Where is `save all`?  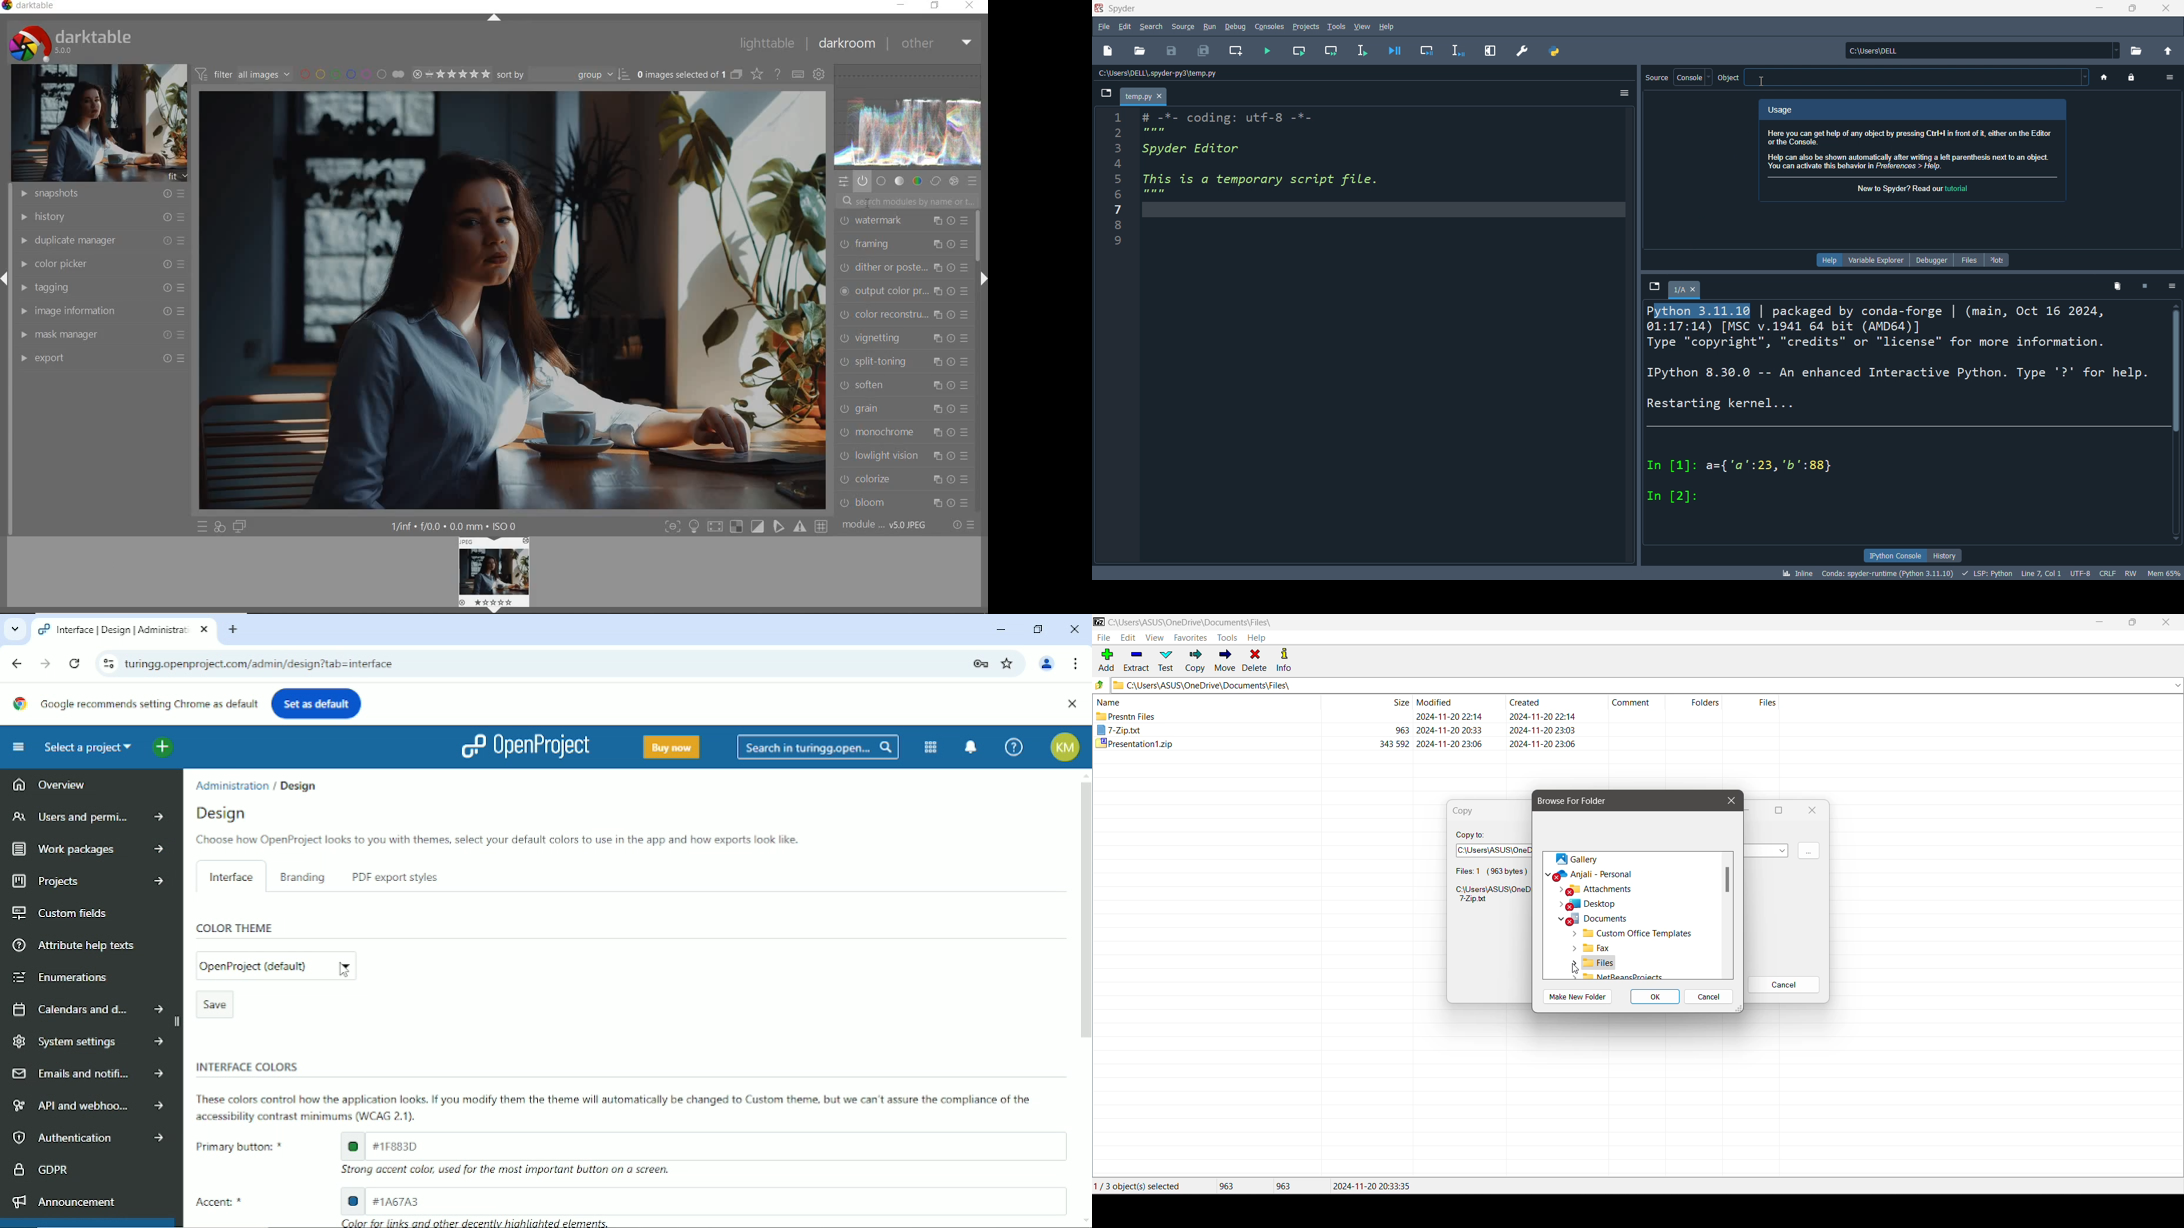 save all is located at coordinates (1202, 52).